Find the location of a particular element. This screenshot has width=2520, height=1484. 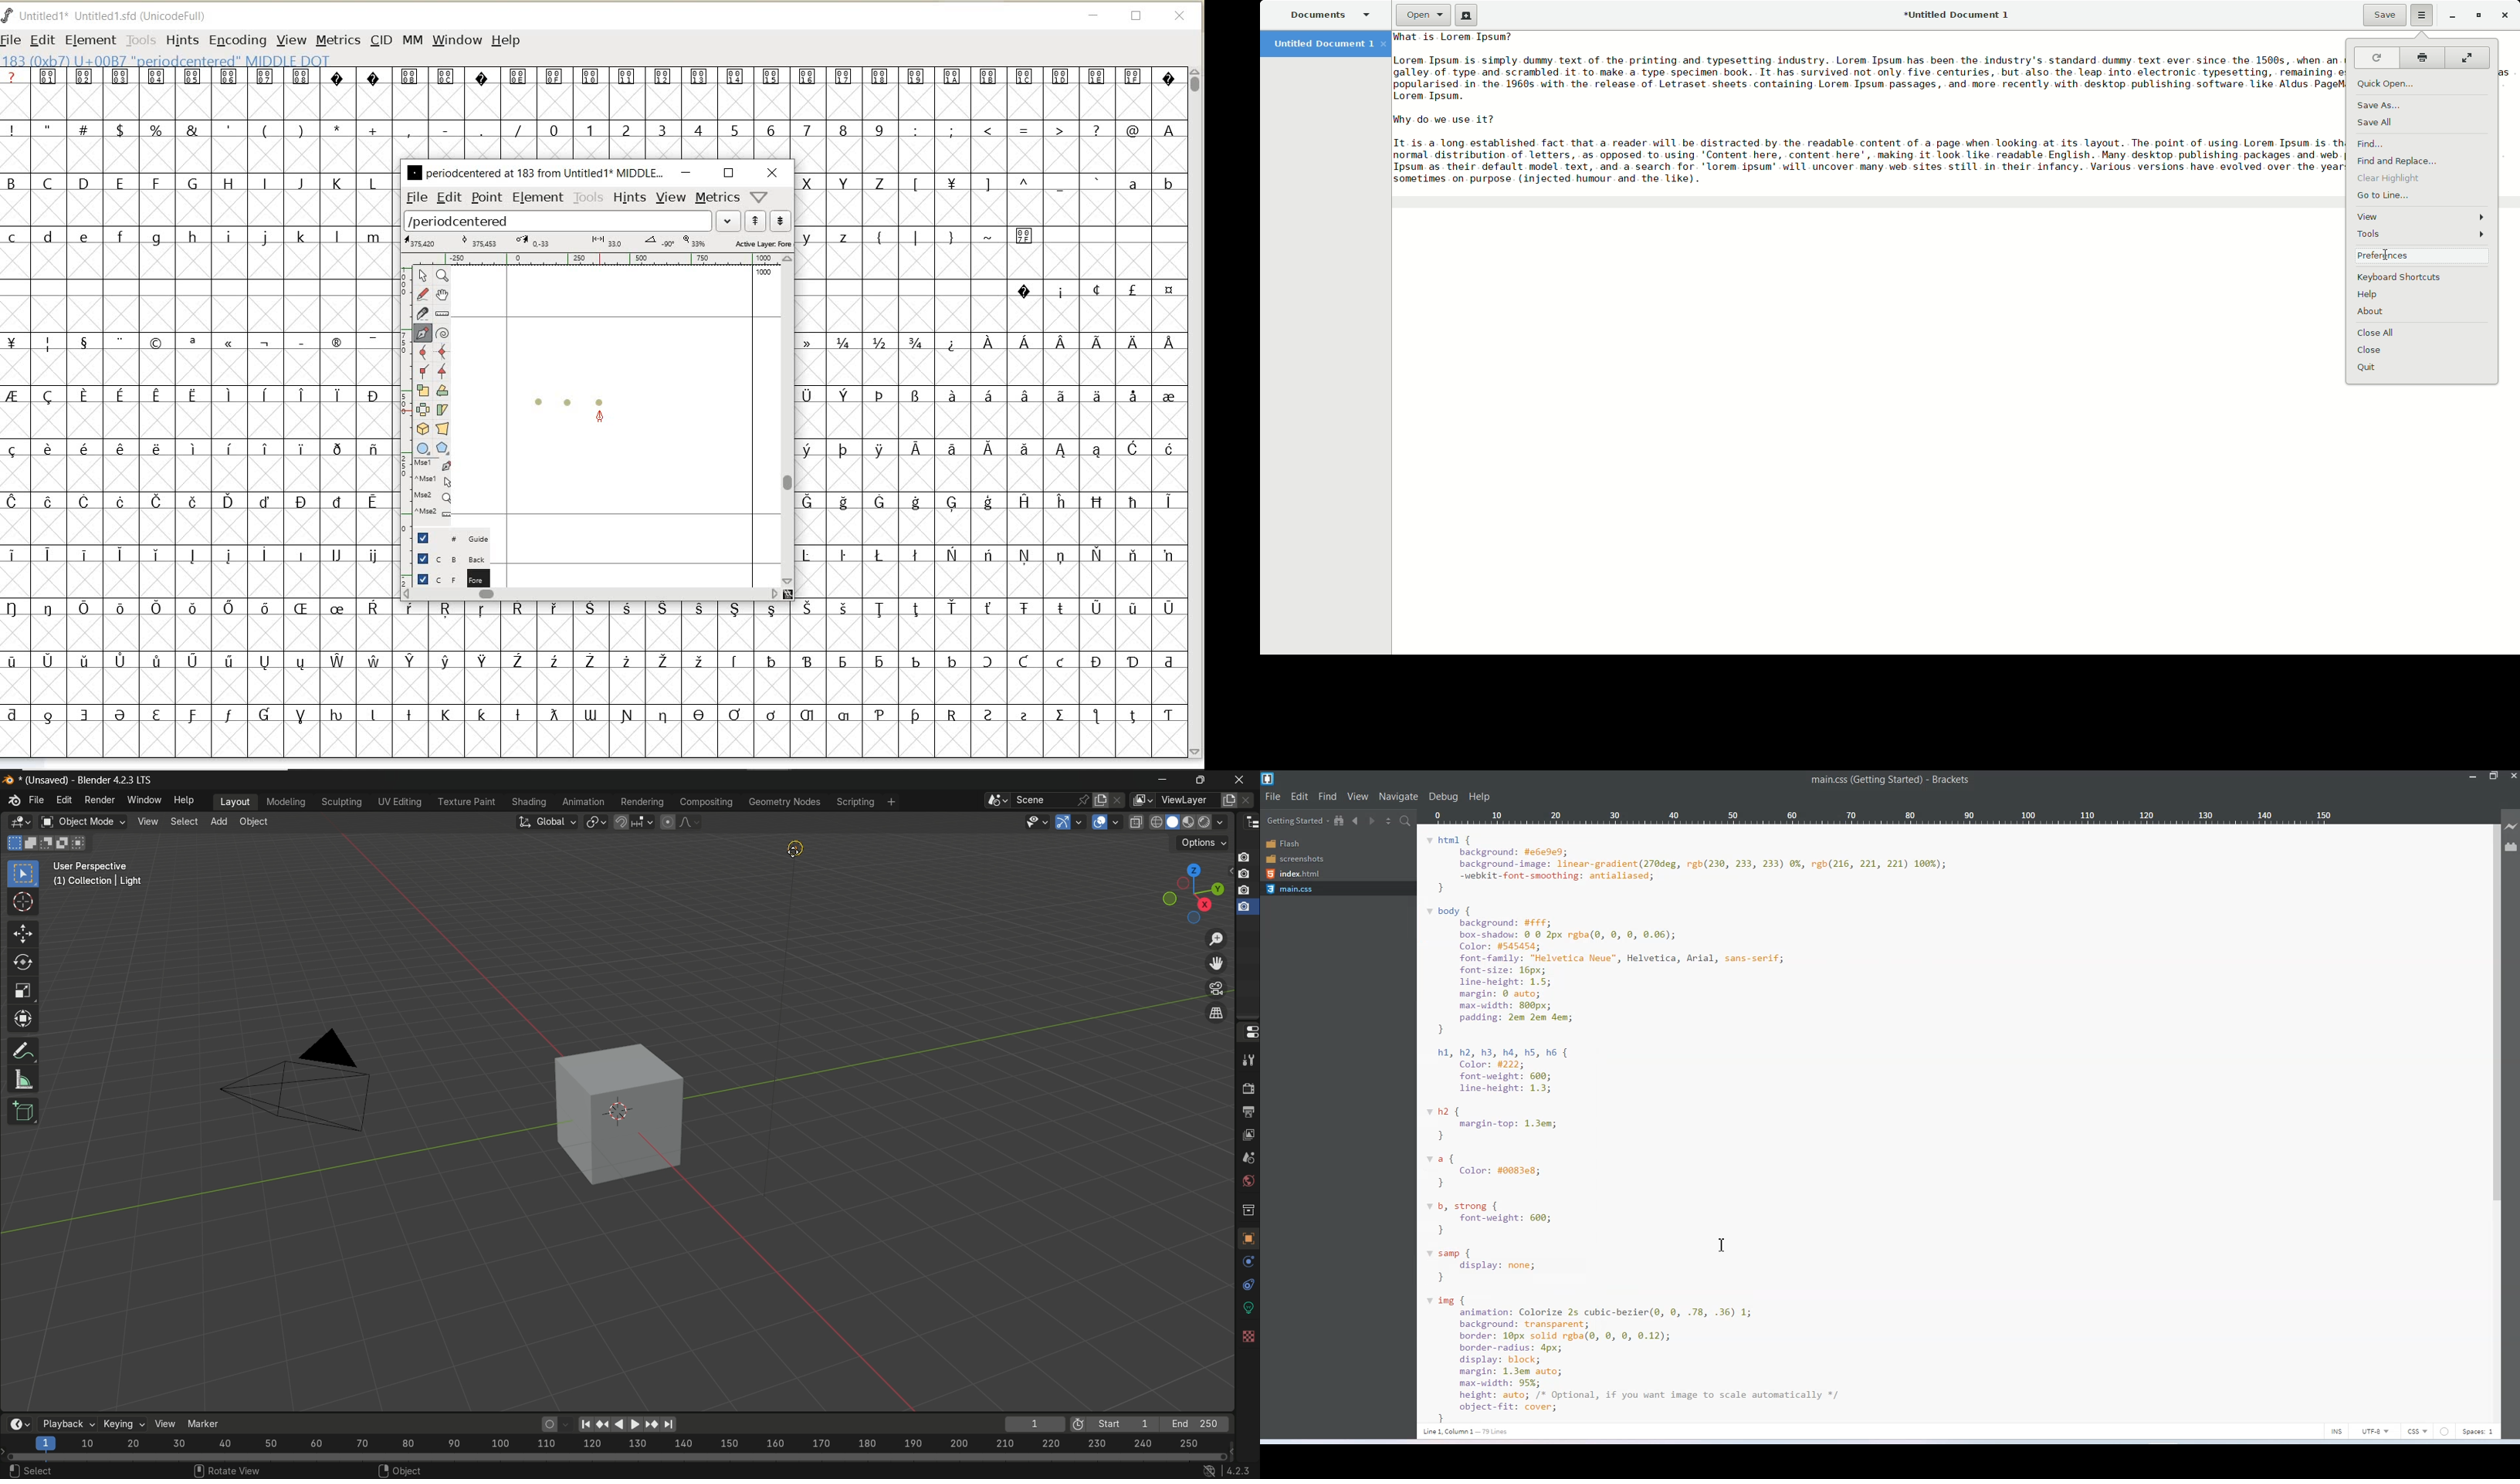

edit is located at coordinates (448, 197).